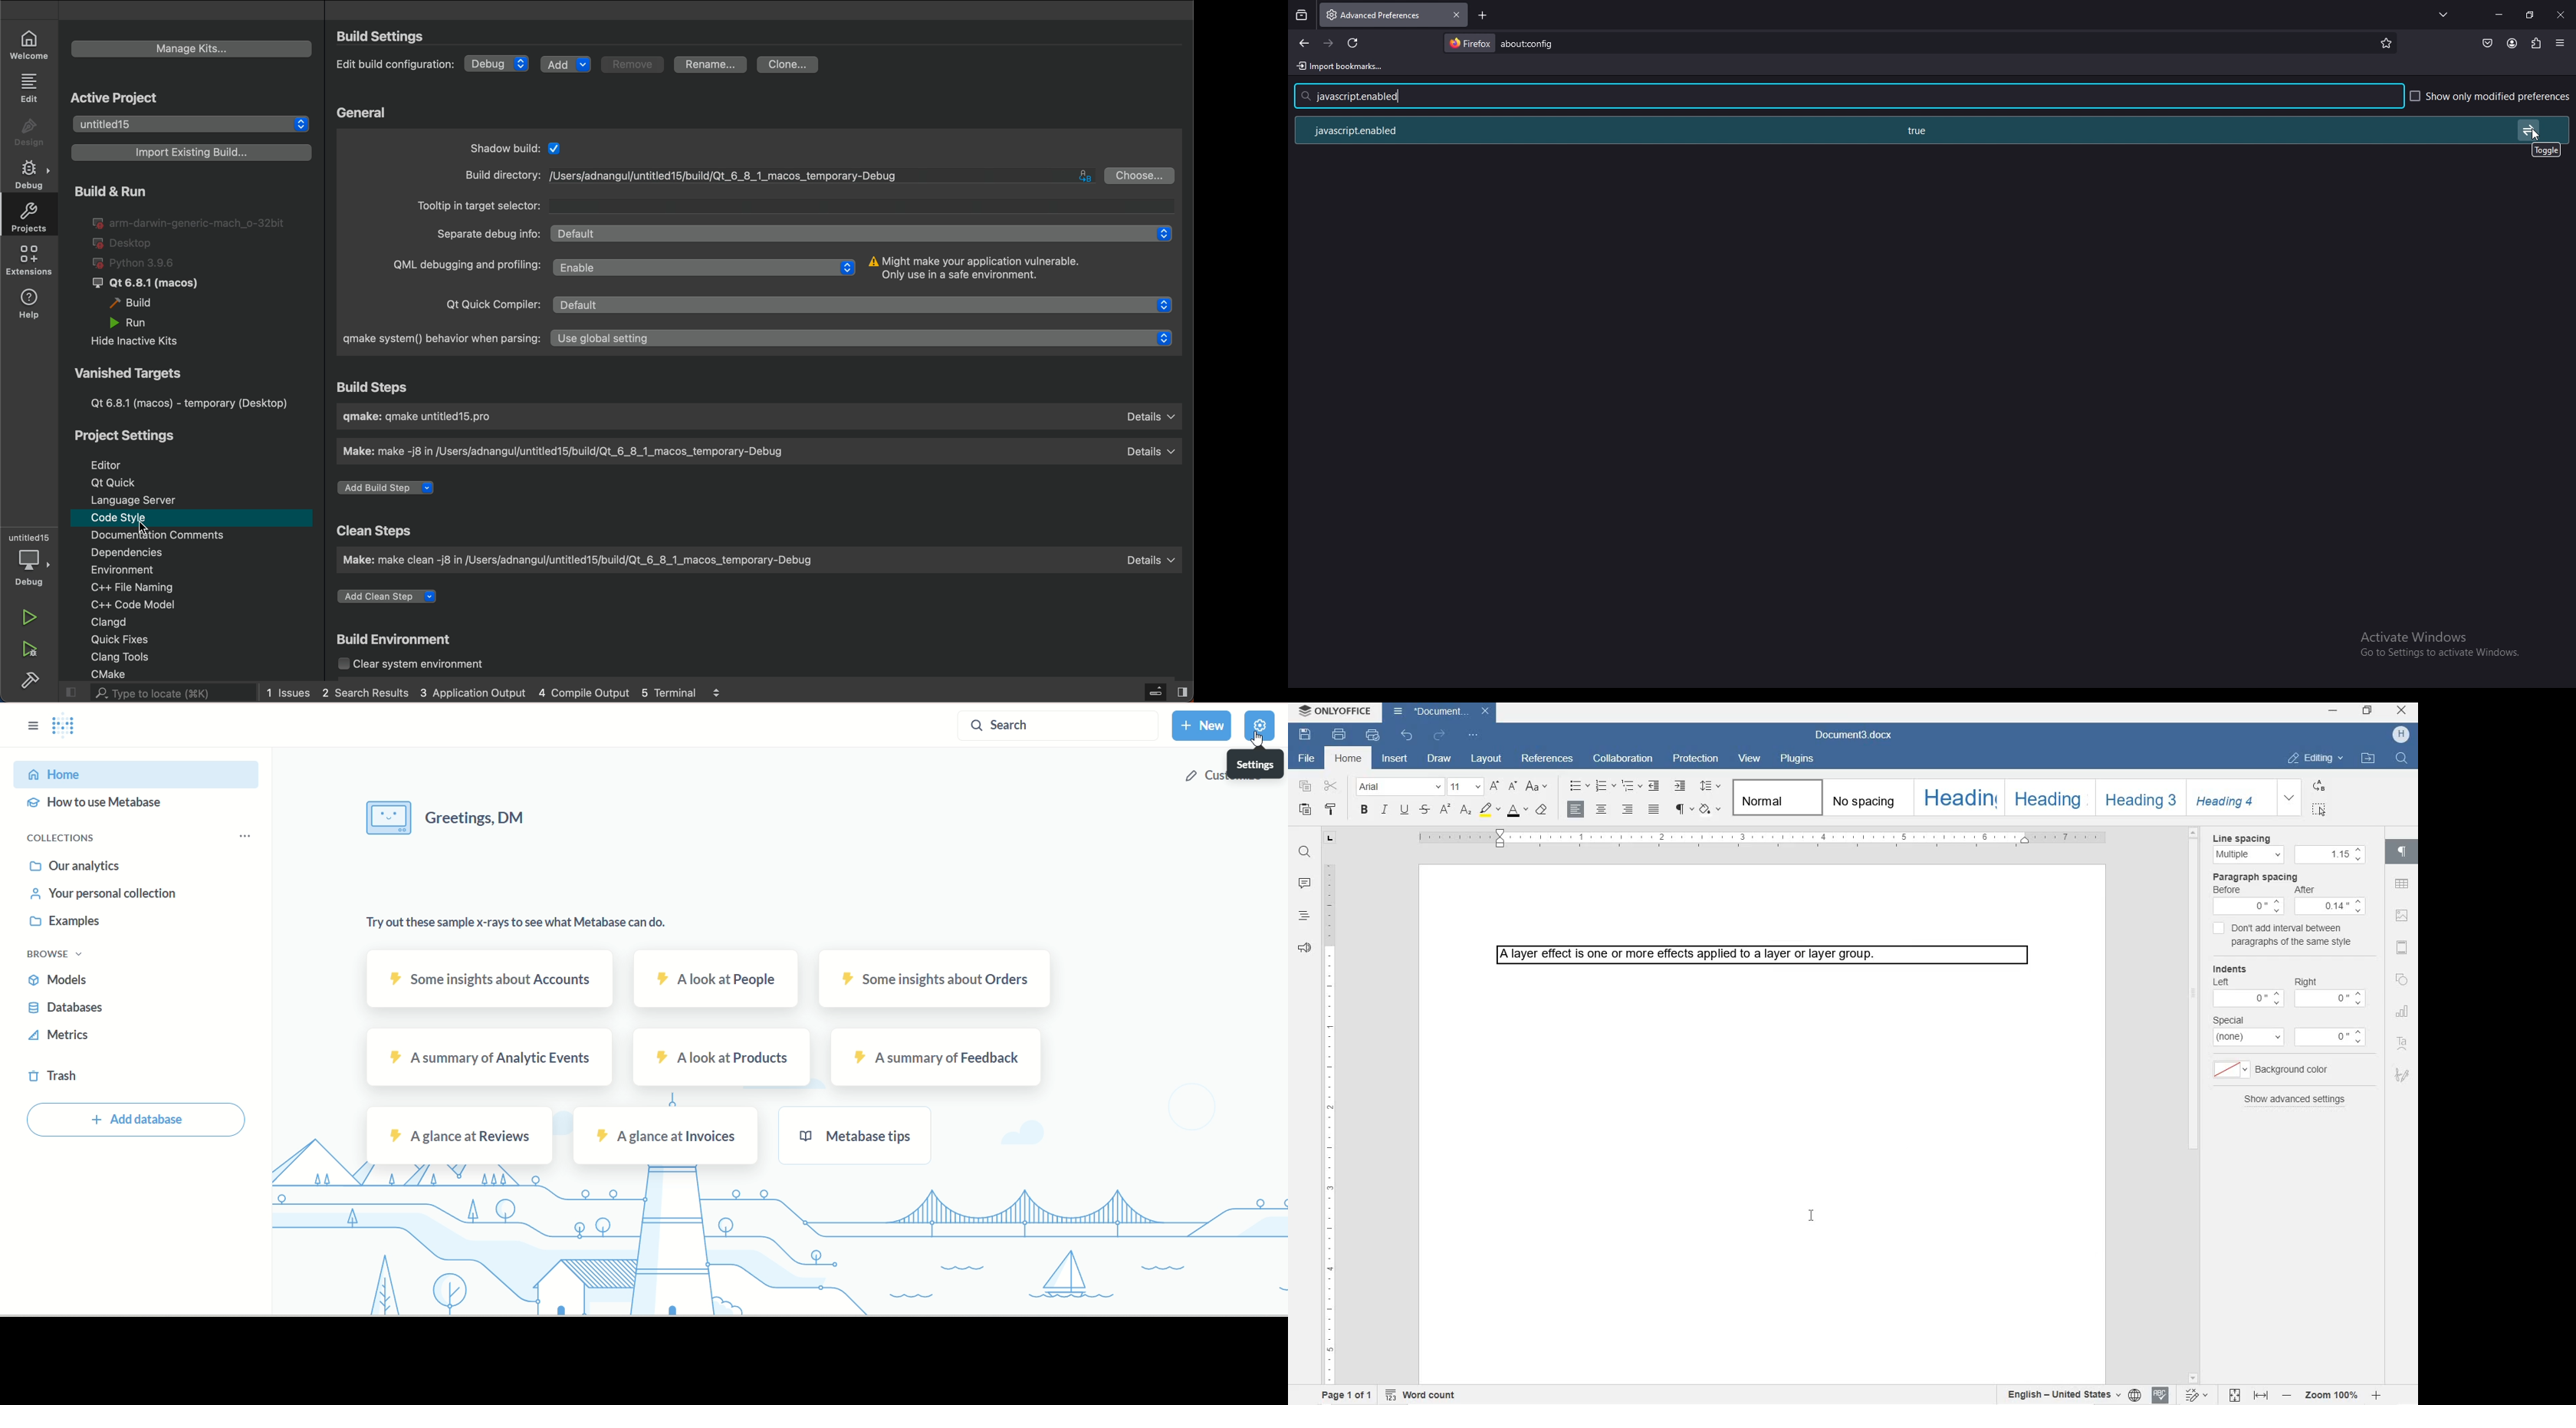  I want to click on Indents Left, so click(2248, 986).